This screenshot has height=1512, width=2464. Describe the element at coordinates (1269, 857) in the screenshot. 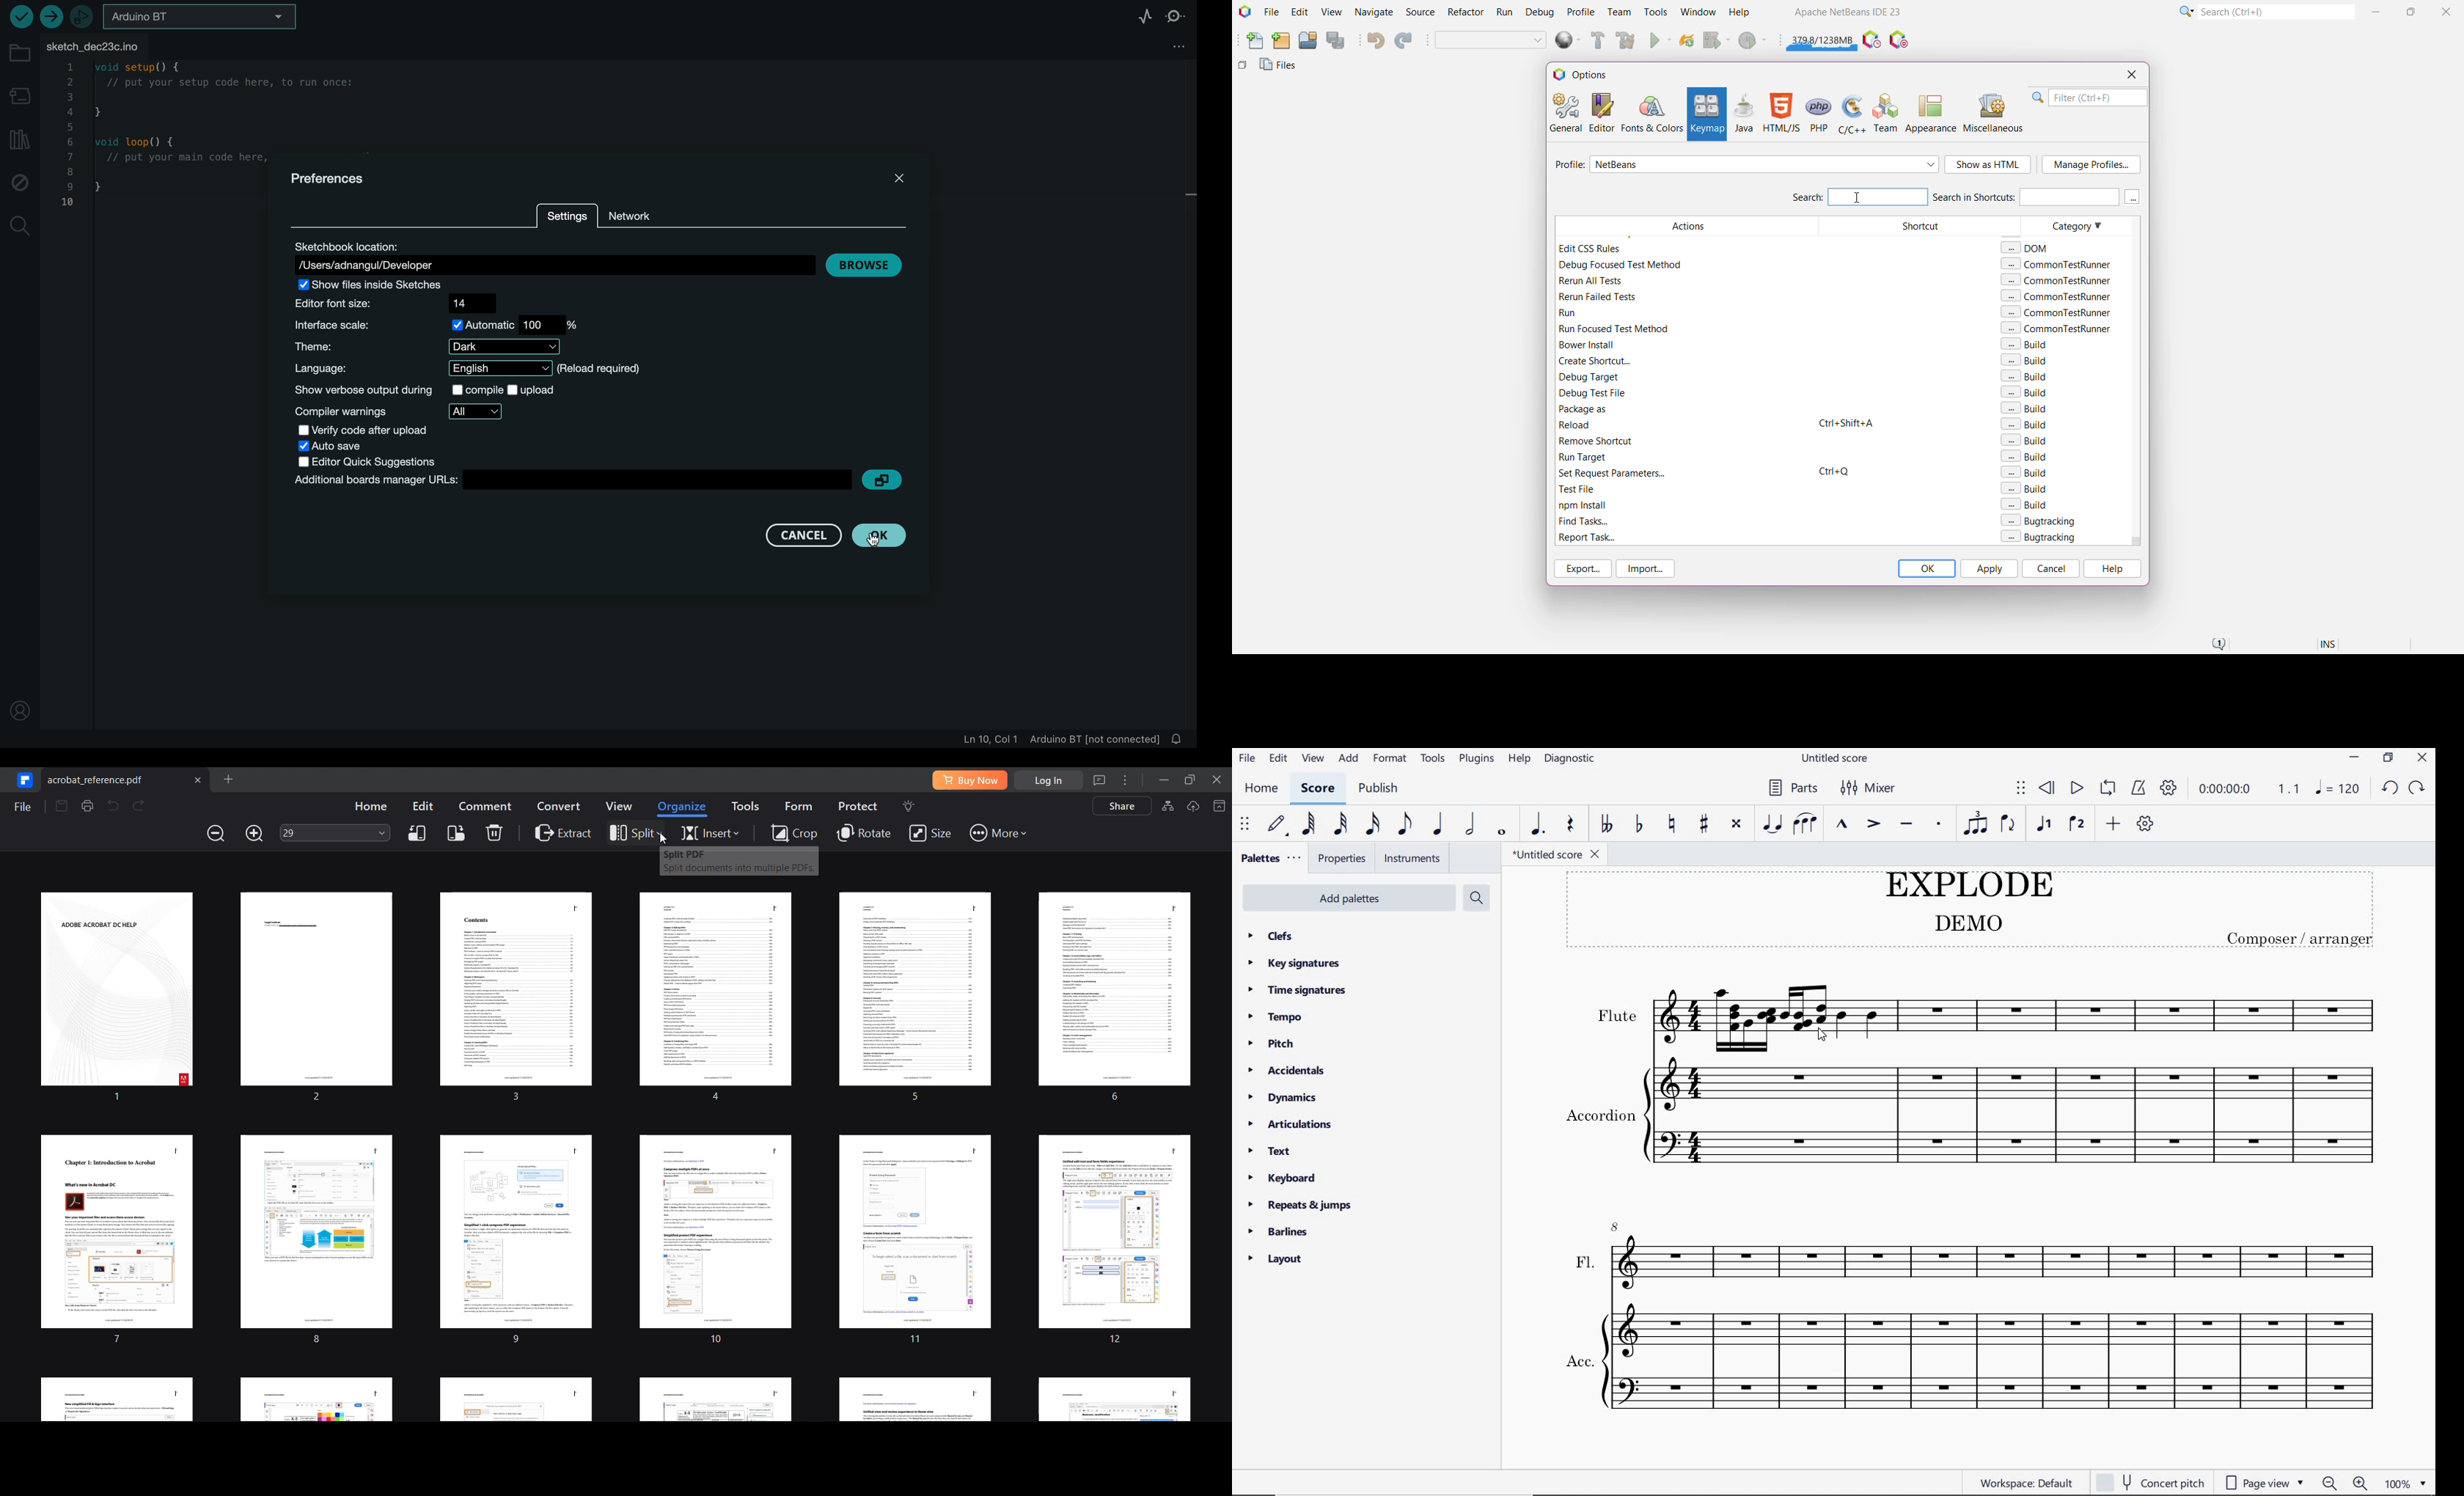

I see `palettes` at that location.